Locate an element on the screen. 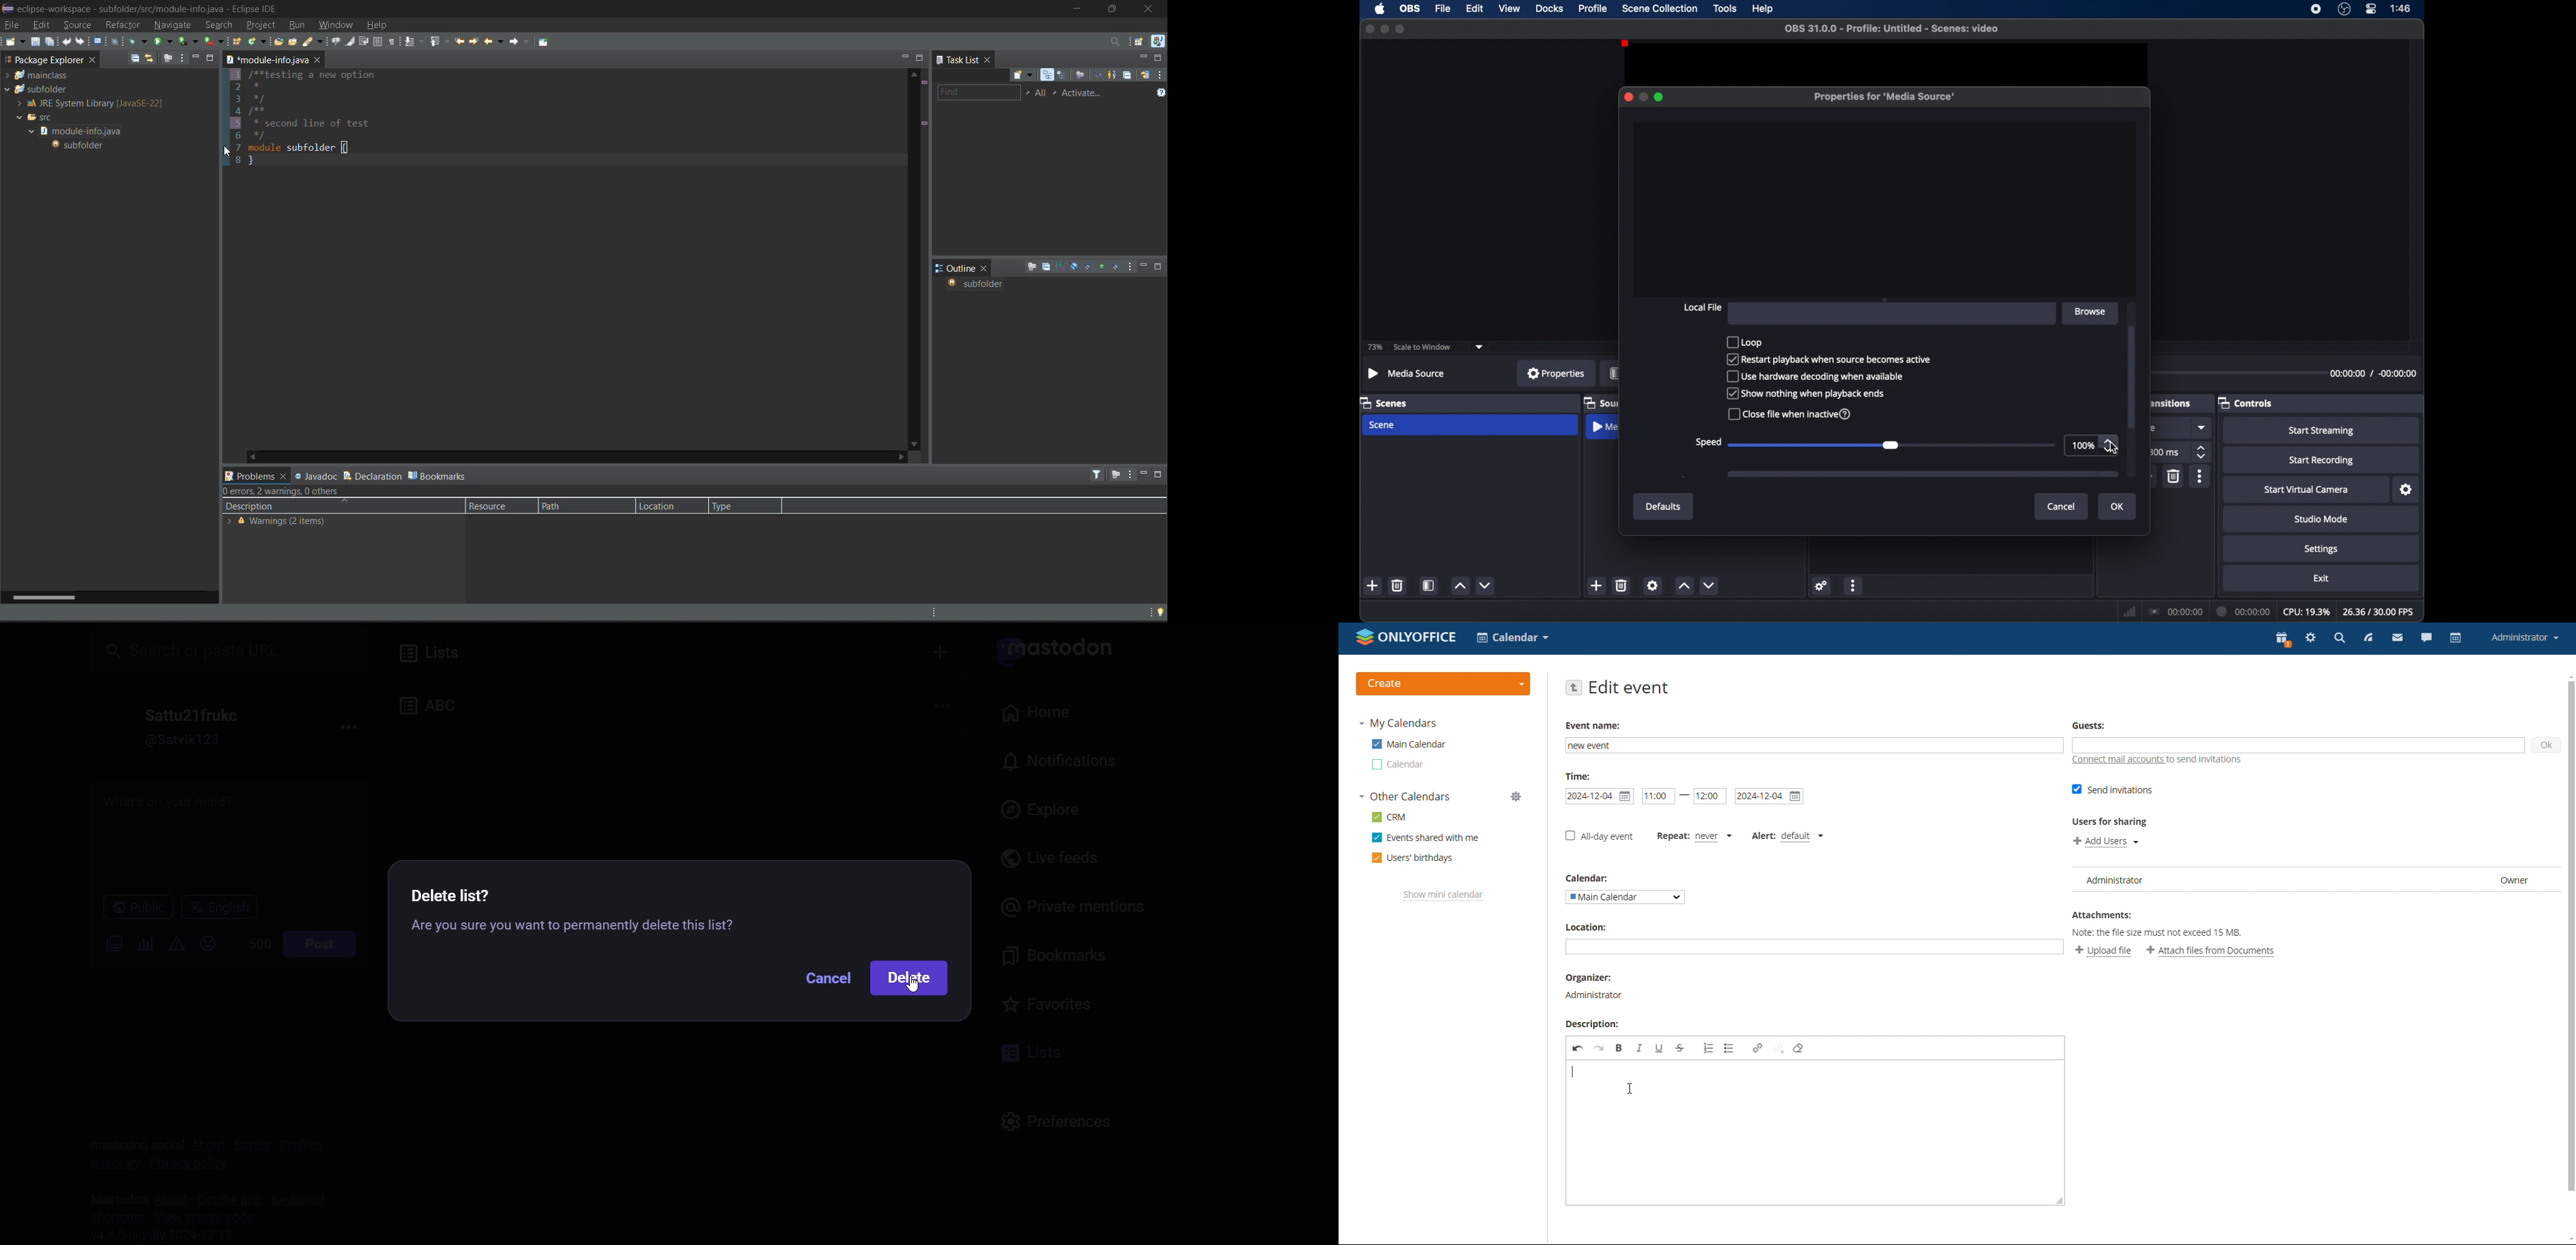 This screenshot has height=1260, width=2576. decrement is located at coordinates (1709, 585).